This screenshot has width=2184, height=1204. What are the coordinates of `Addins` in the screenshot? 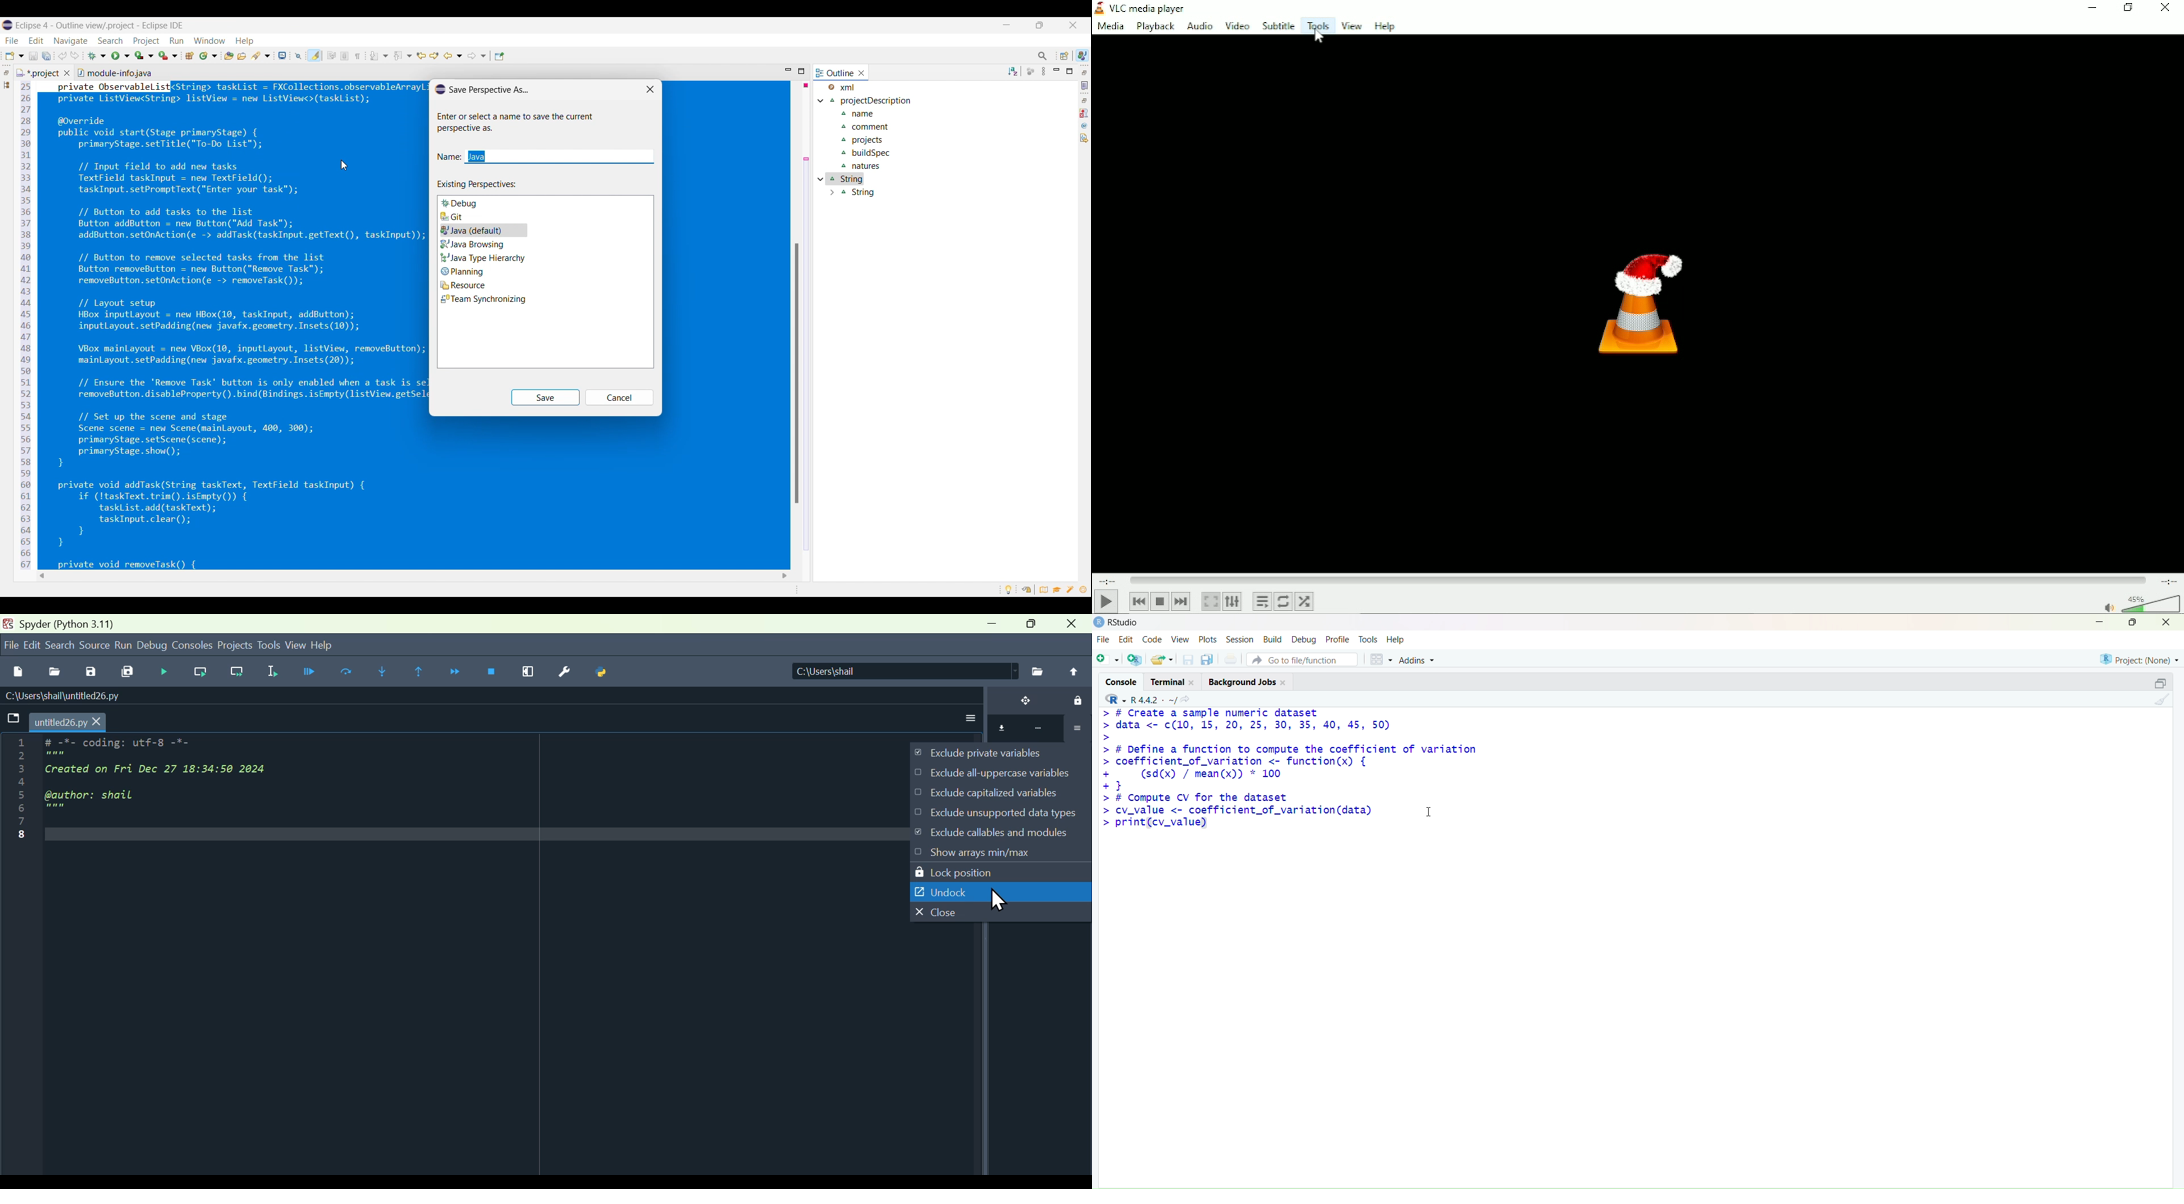 It's located at (1418, 661).